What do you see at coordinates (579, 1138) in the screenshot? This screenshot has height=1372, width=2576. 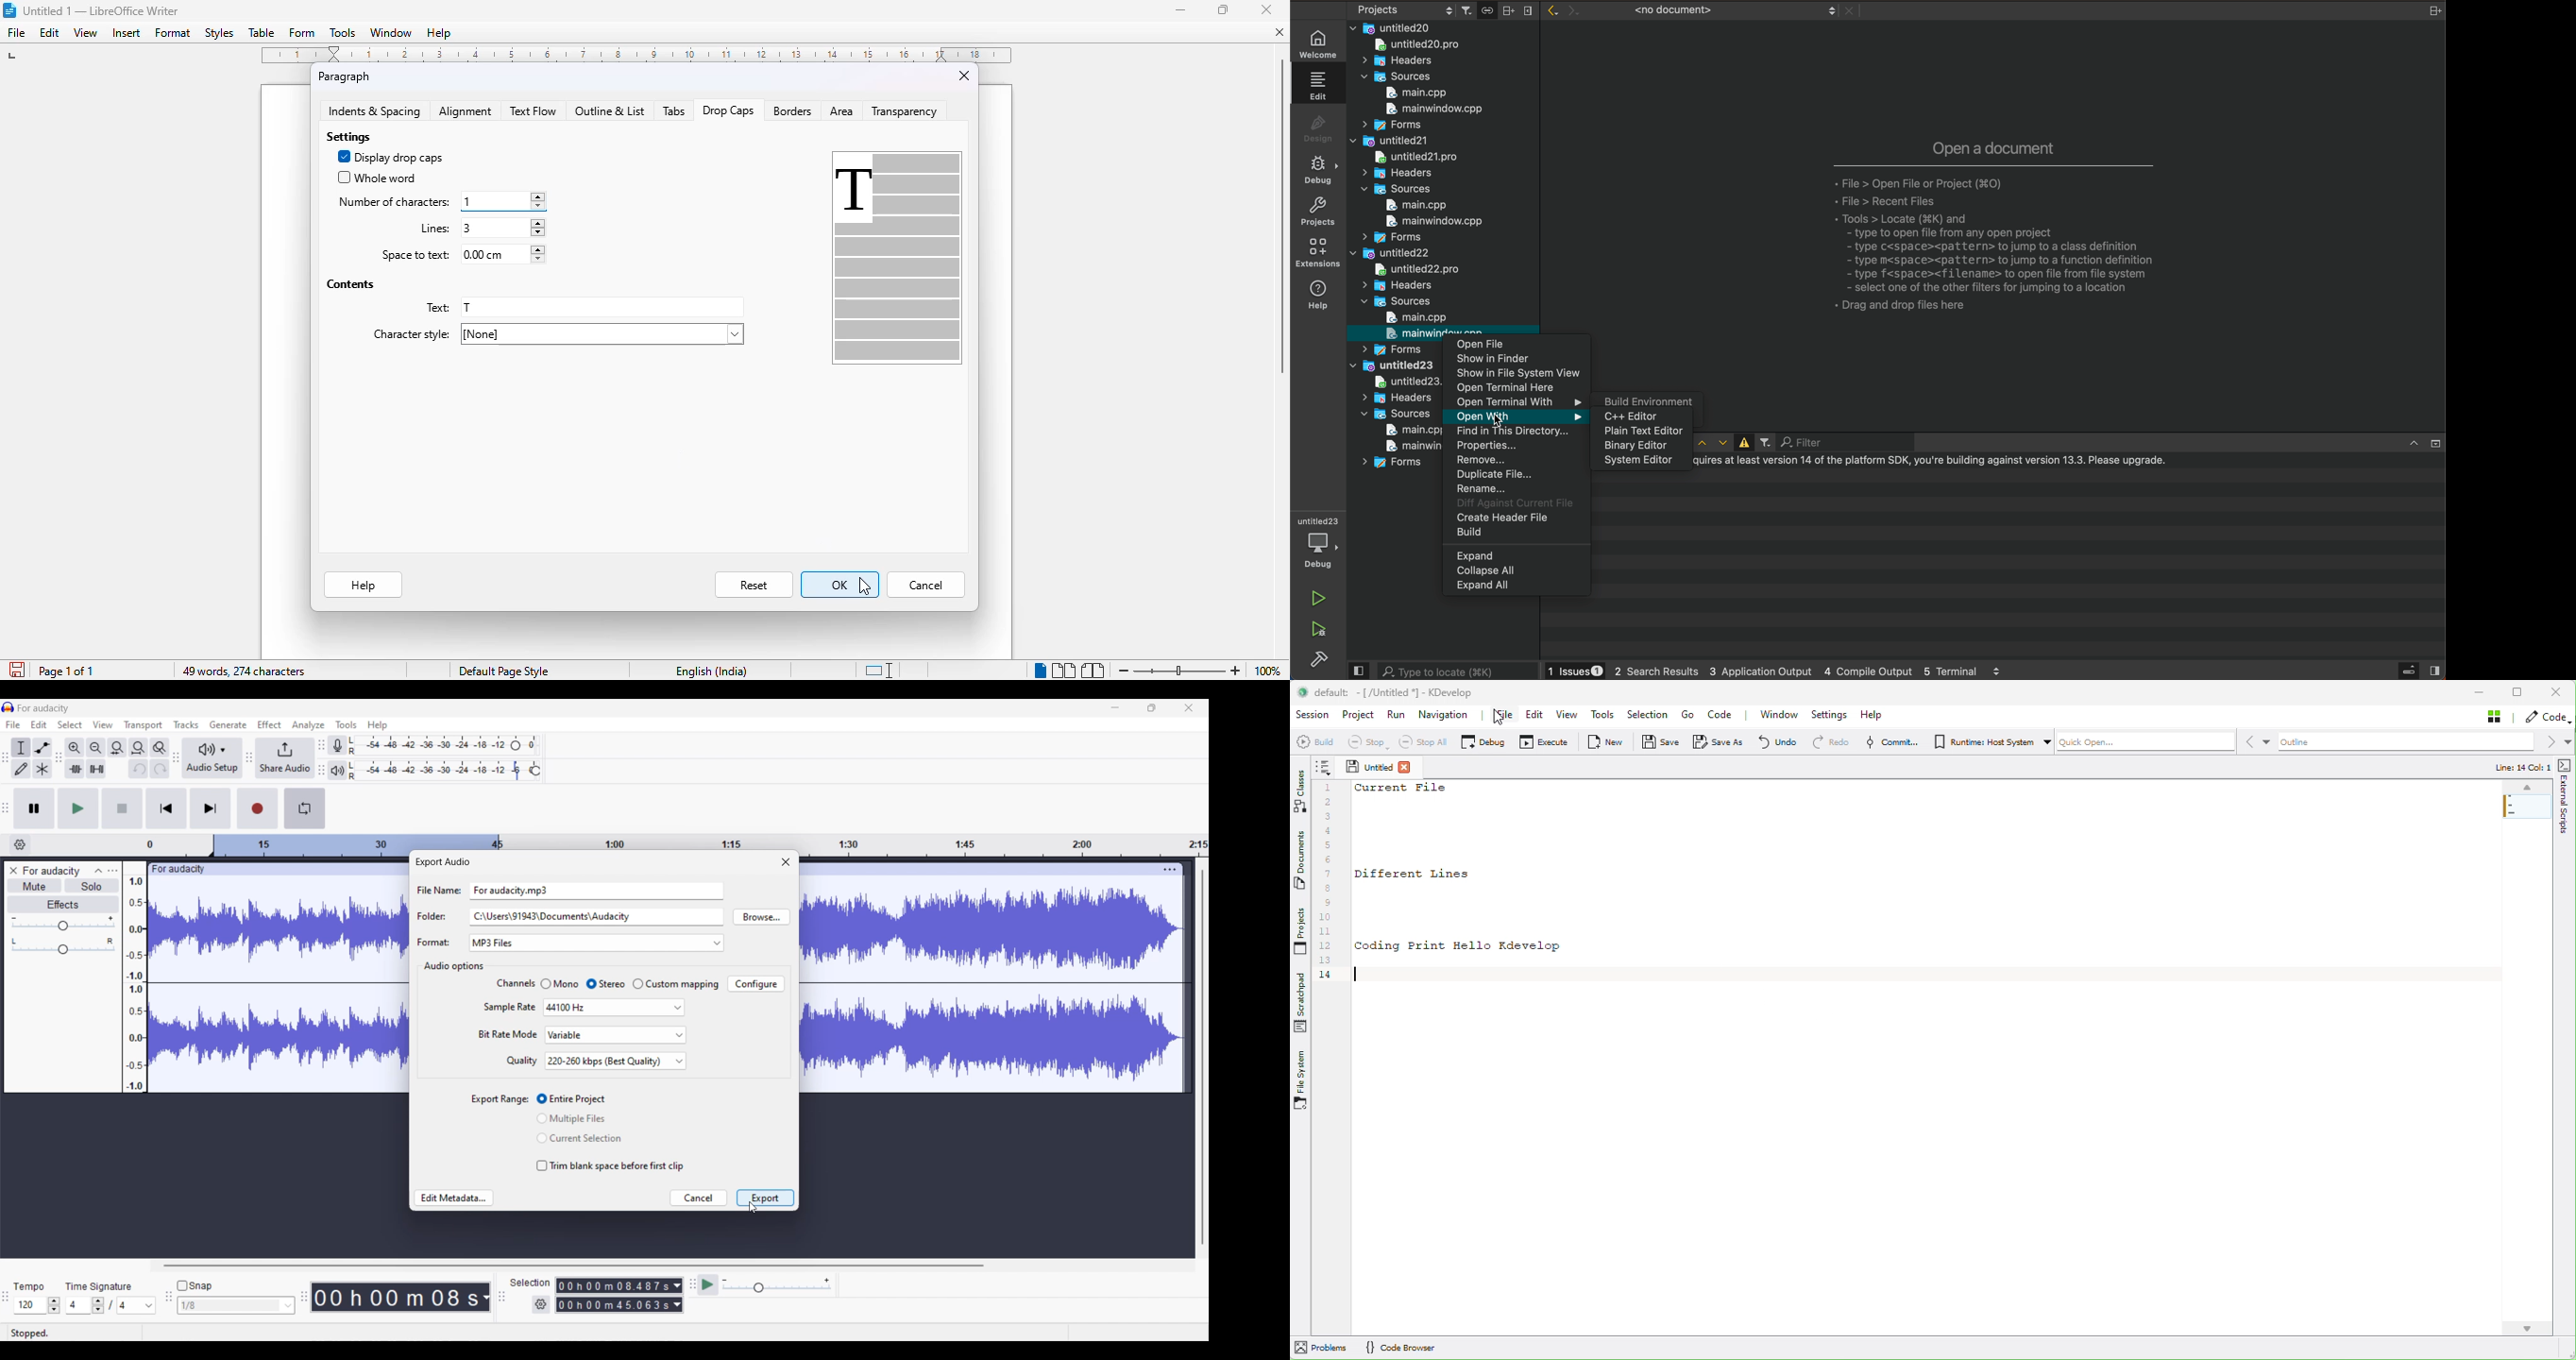 I see `Toggle for 'Current Selection'` at bounding box center [579, 1138].